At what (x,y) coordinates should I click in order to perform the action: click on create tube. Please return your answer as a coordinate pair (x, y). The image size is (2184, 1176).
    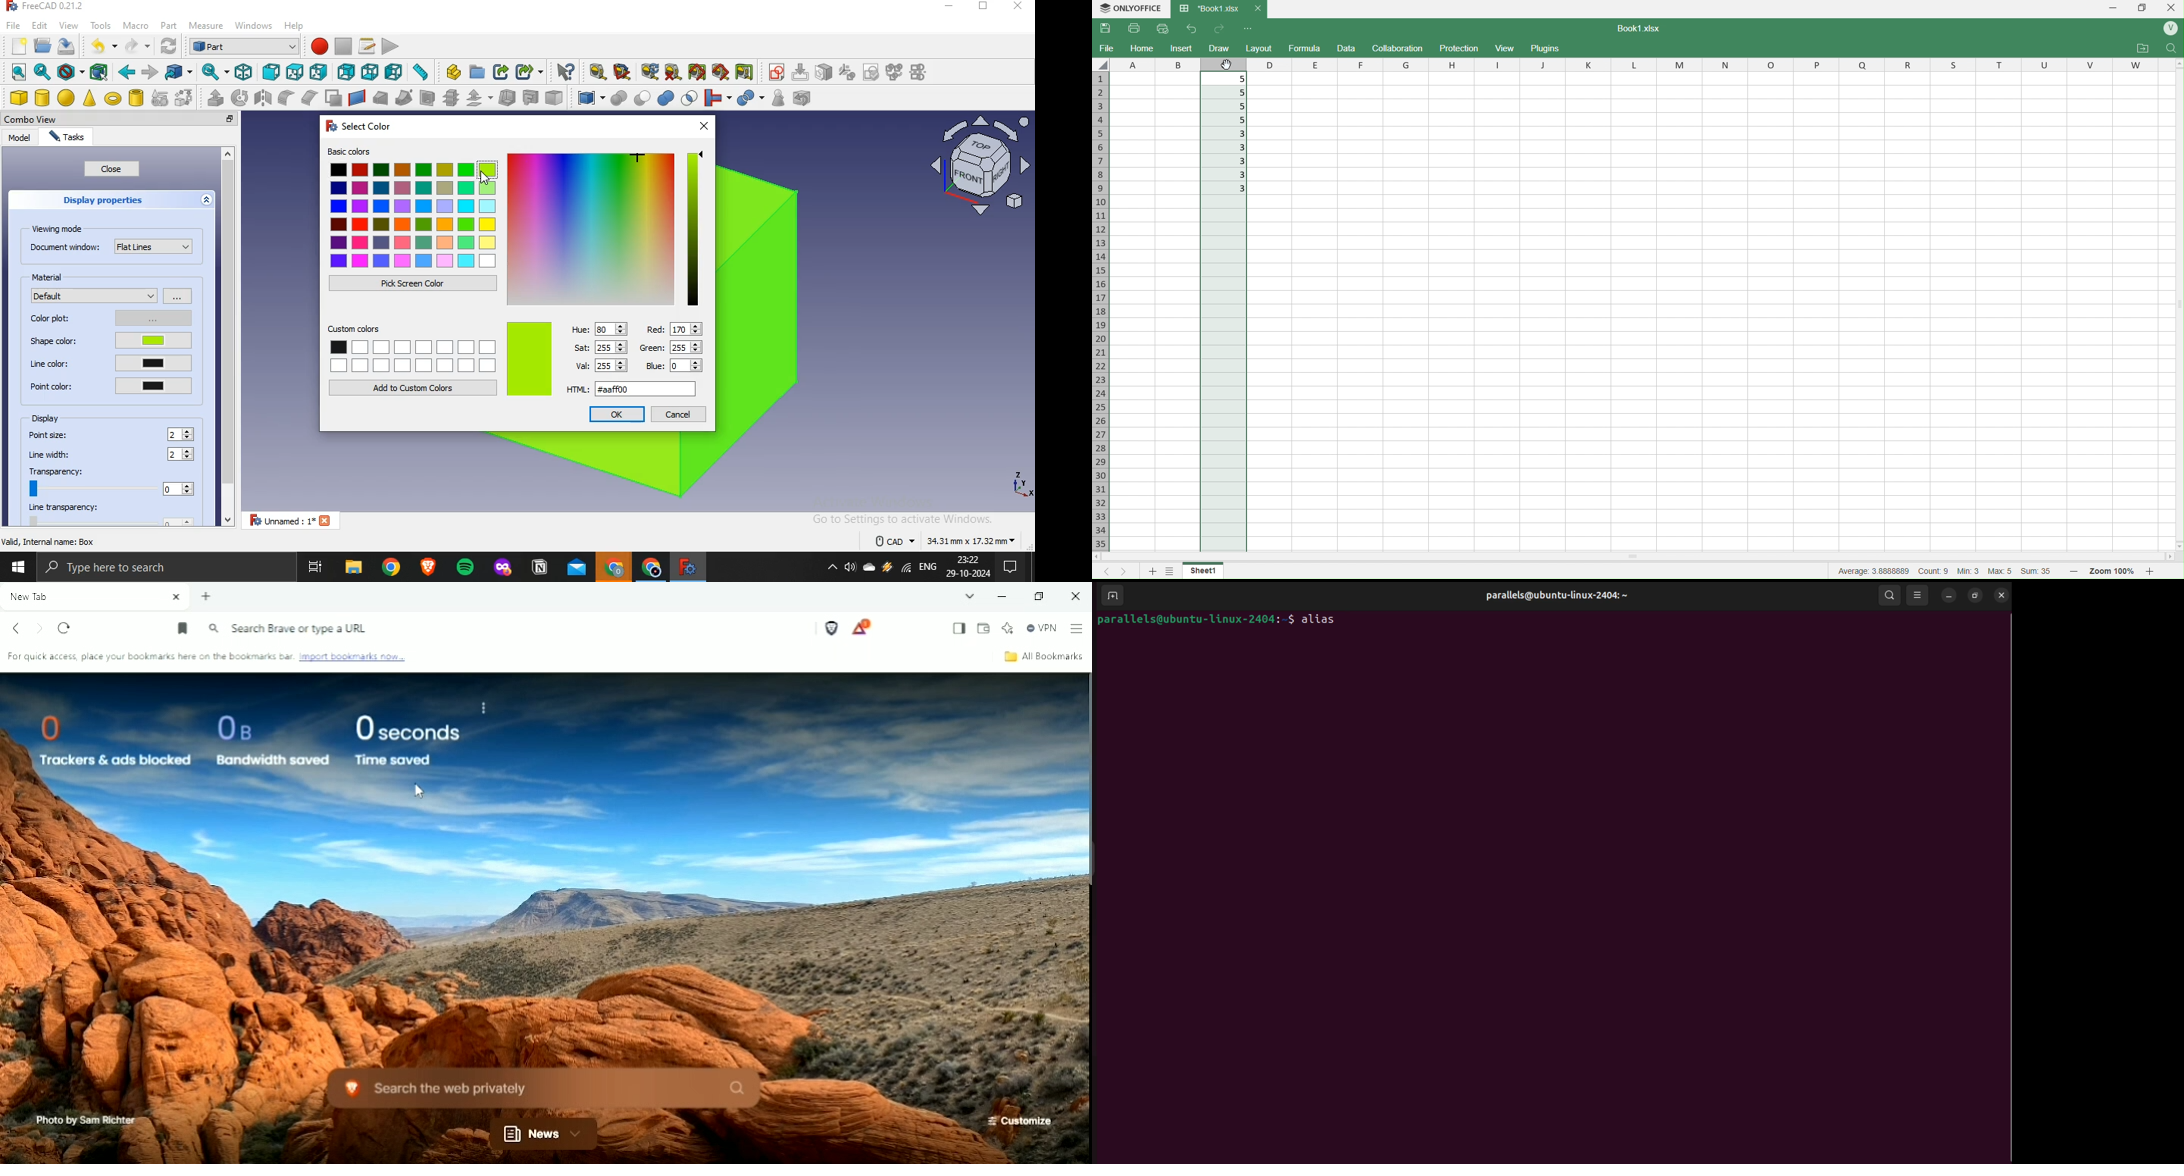
    Looking at the image, I should click on (136, 98).